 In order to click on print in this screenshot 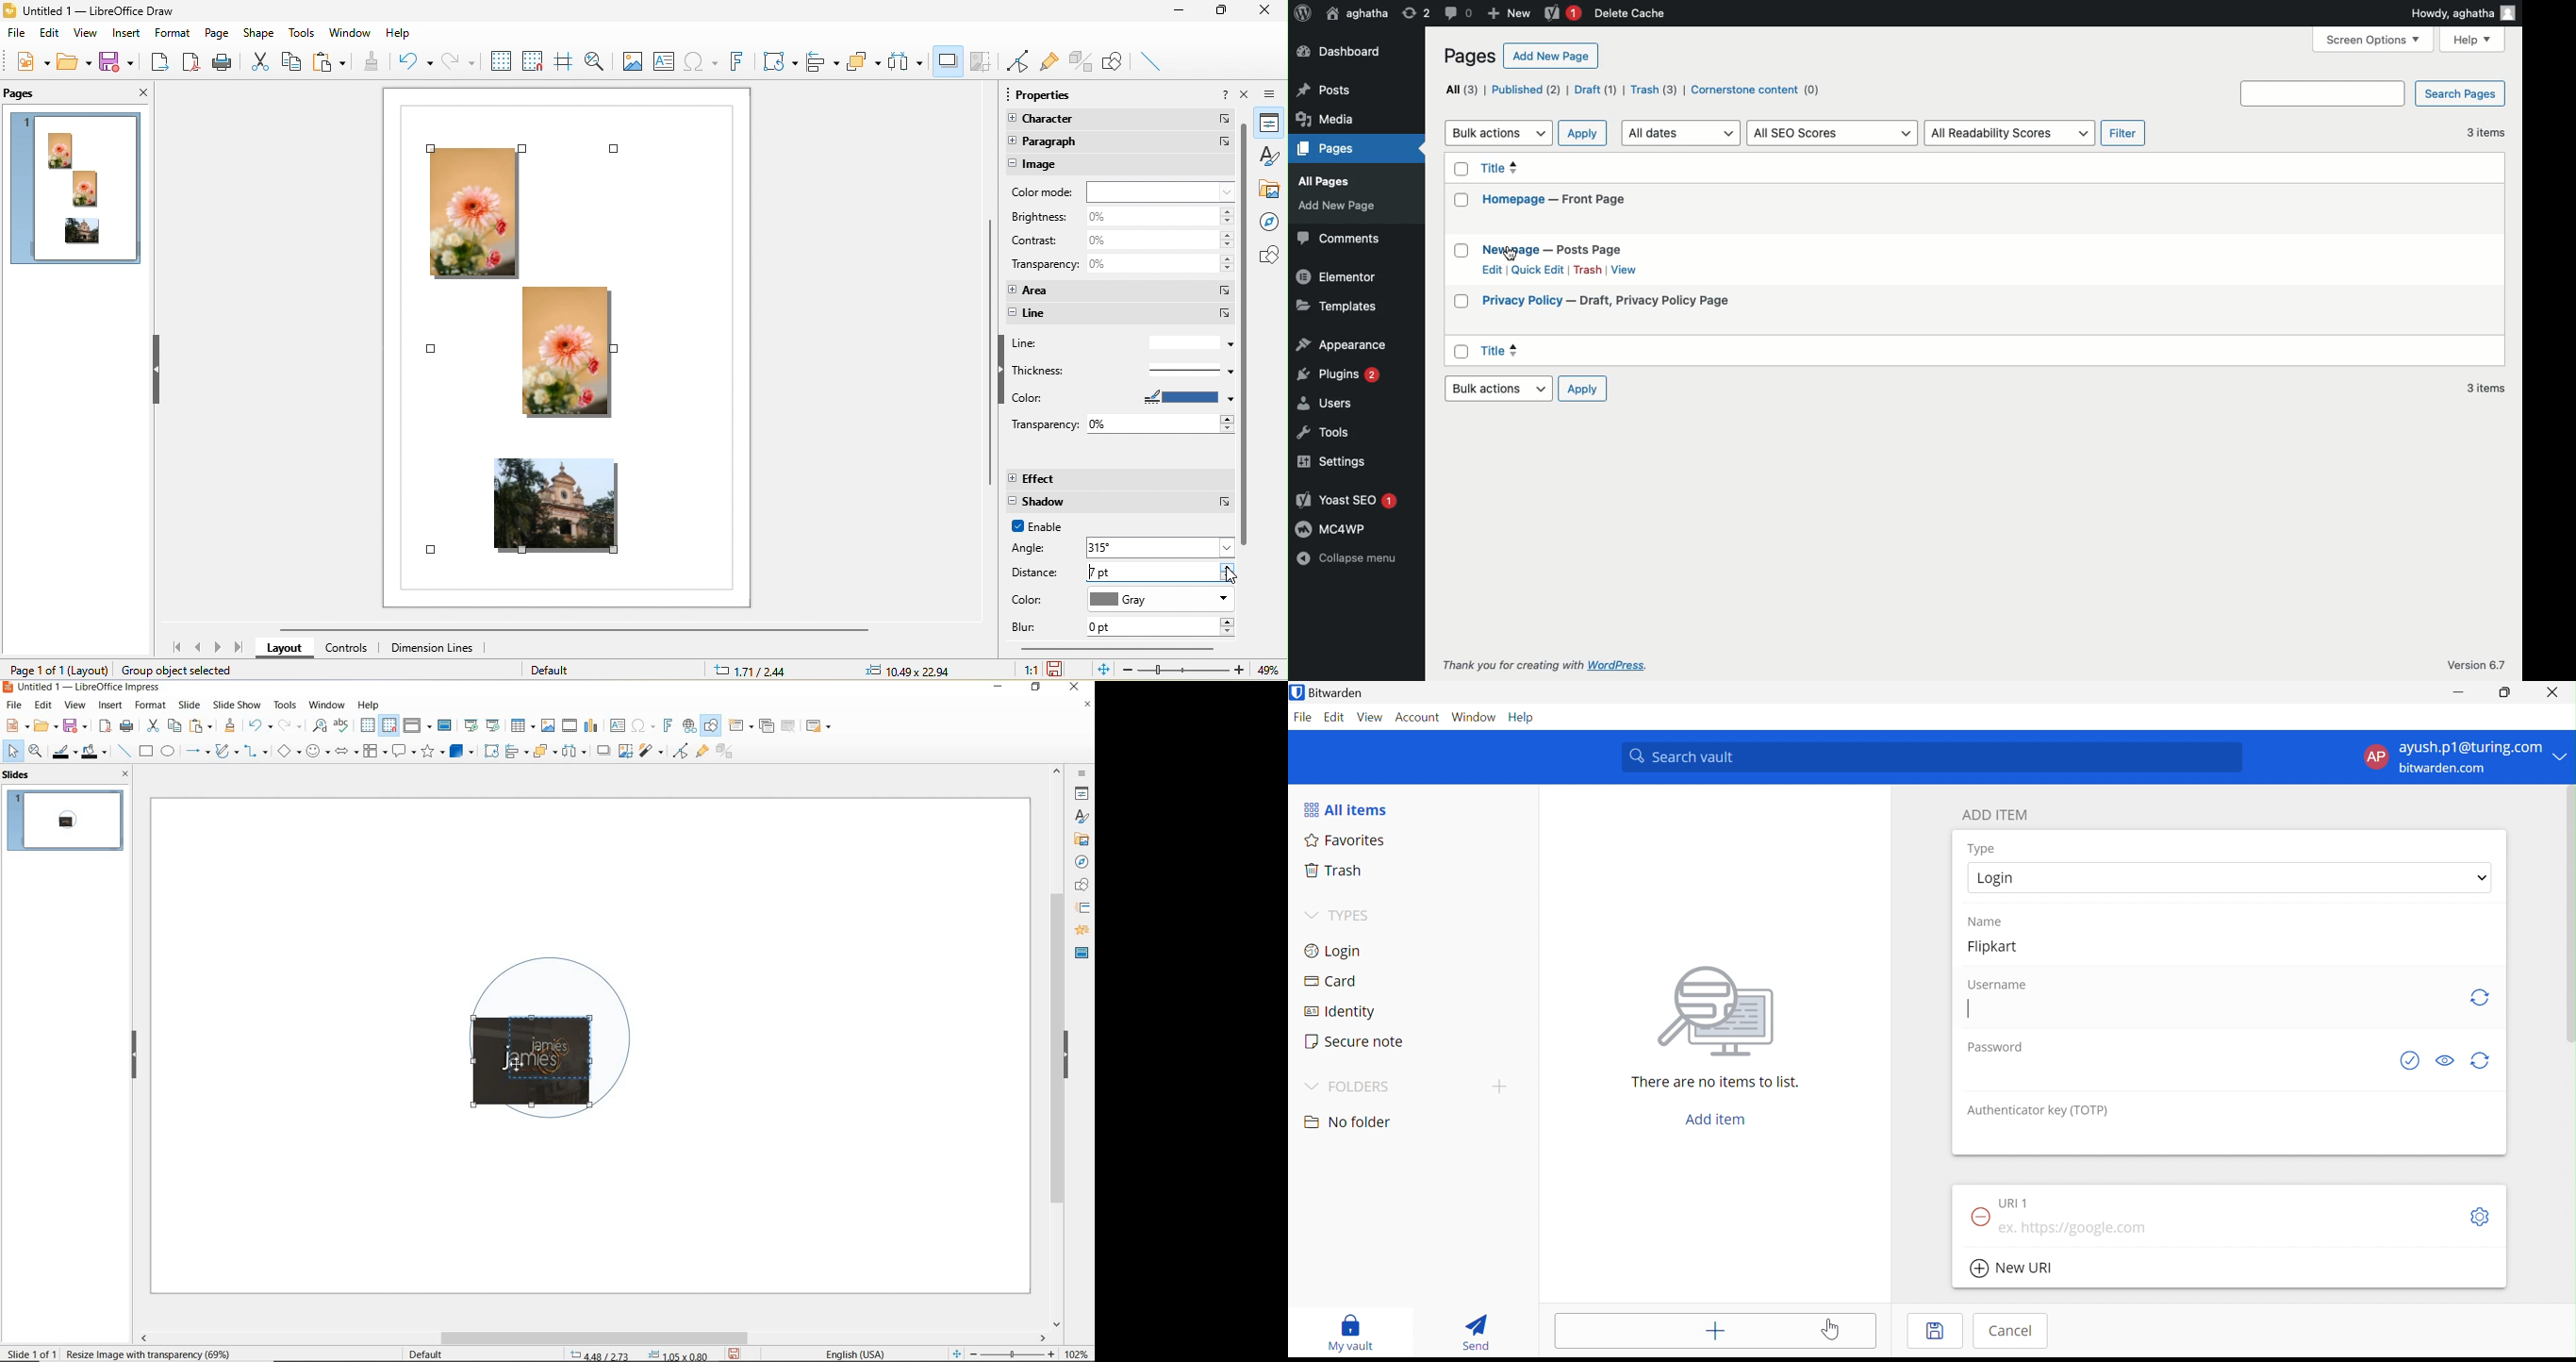, I will do `click(127, 725)`.